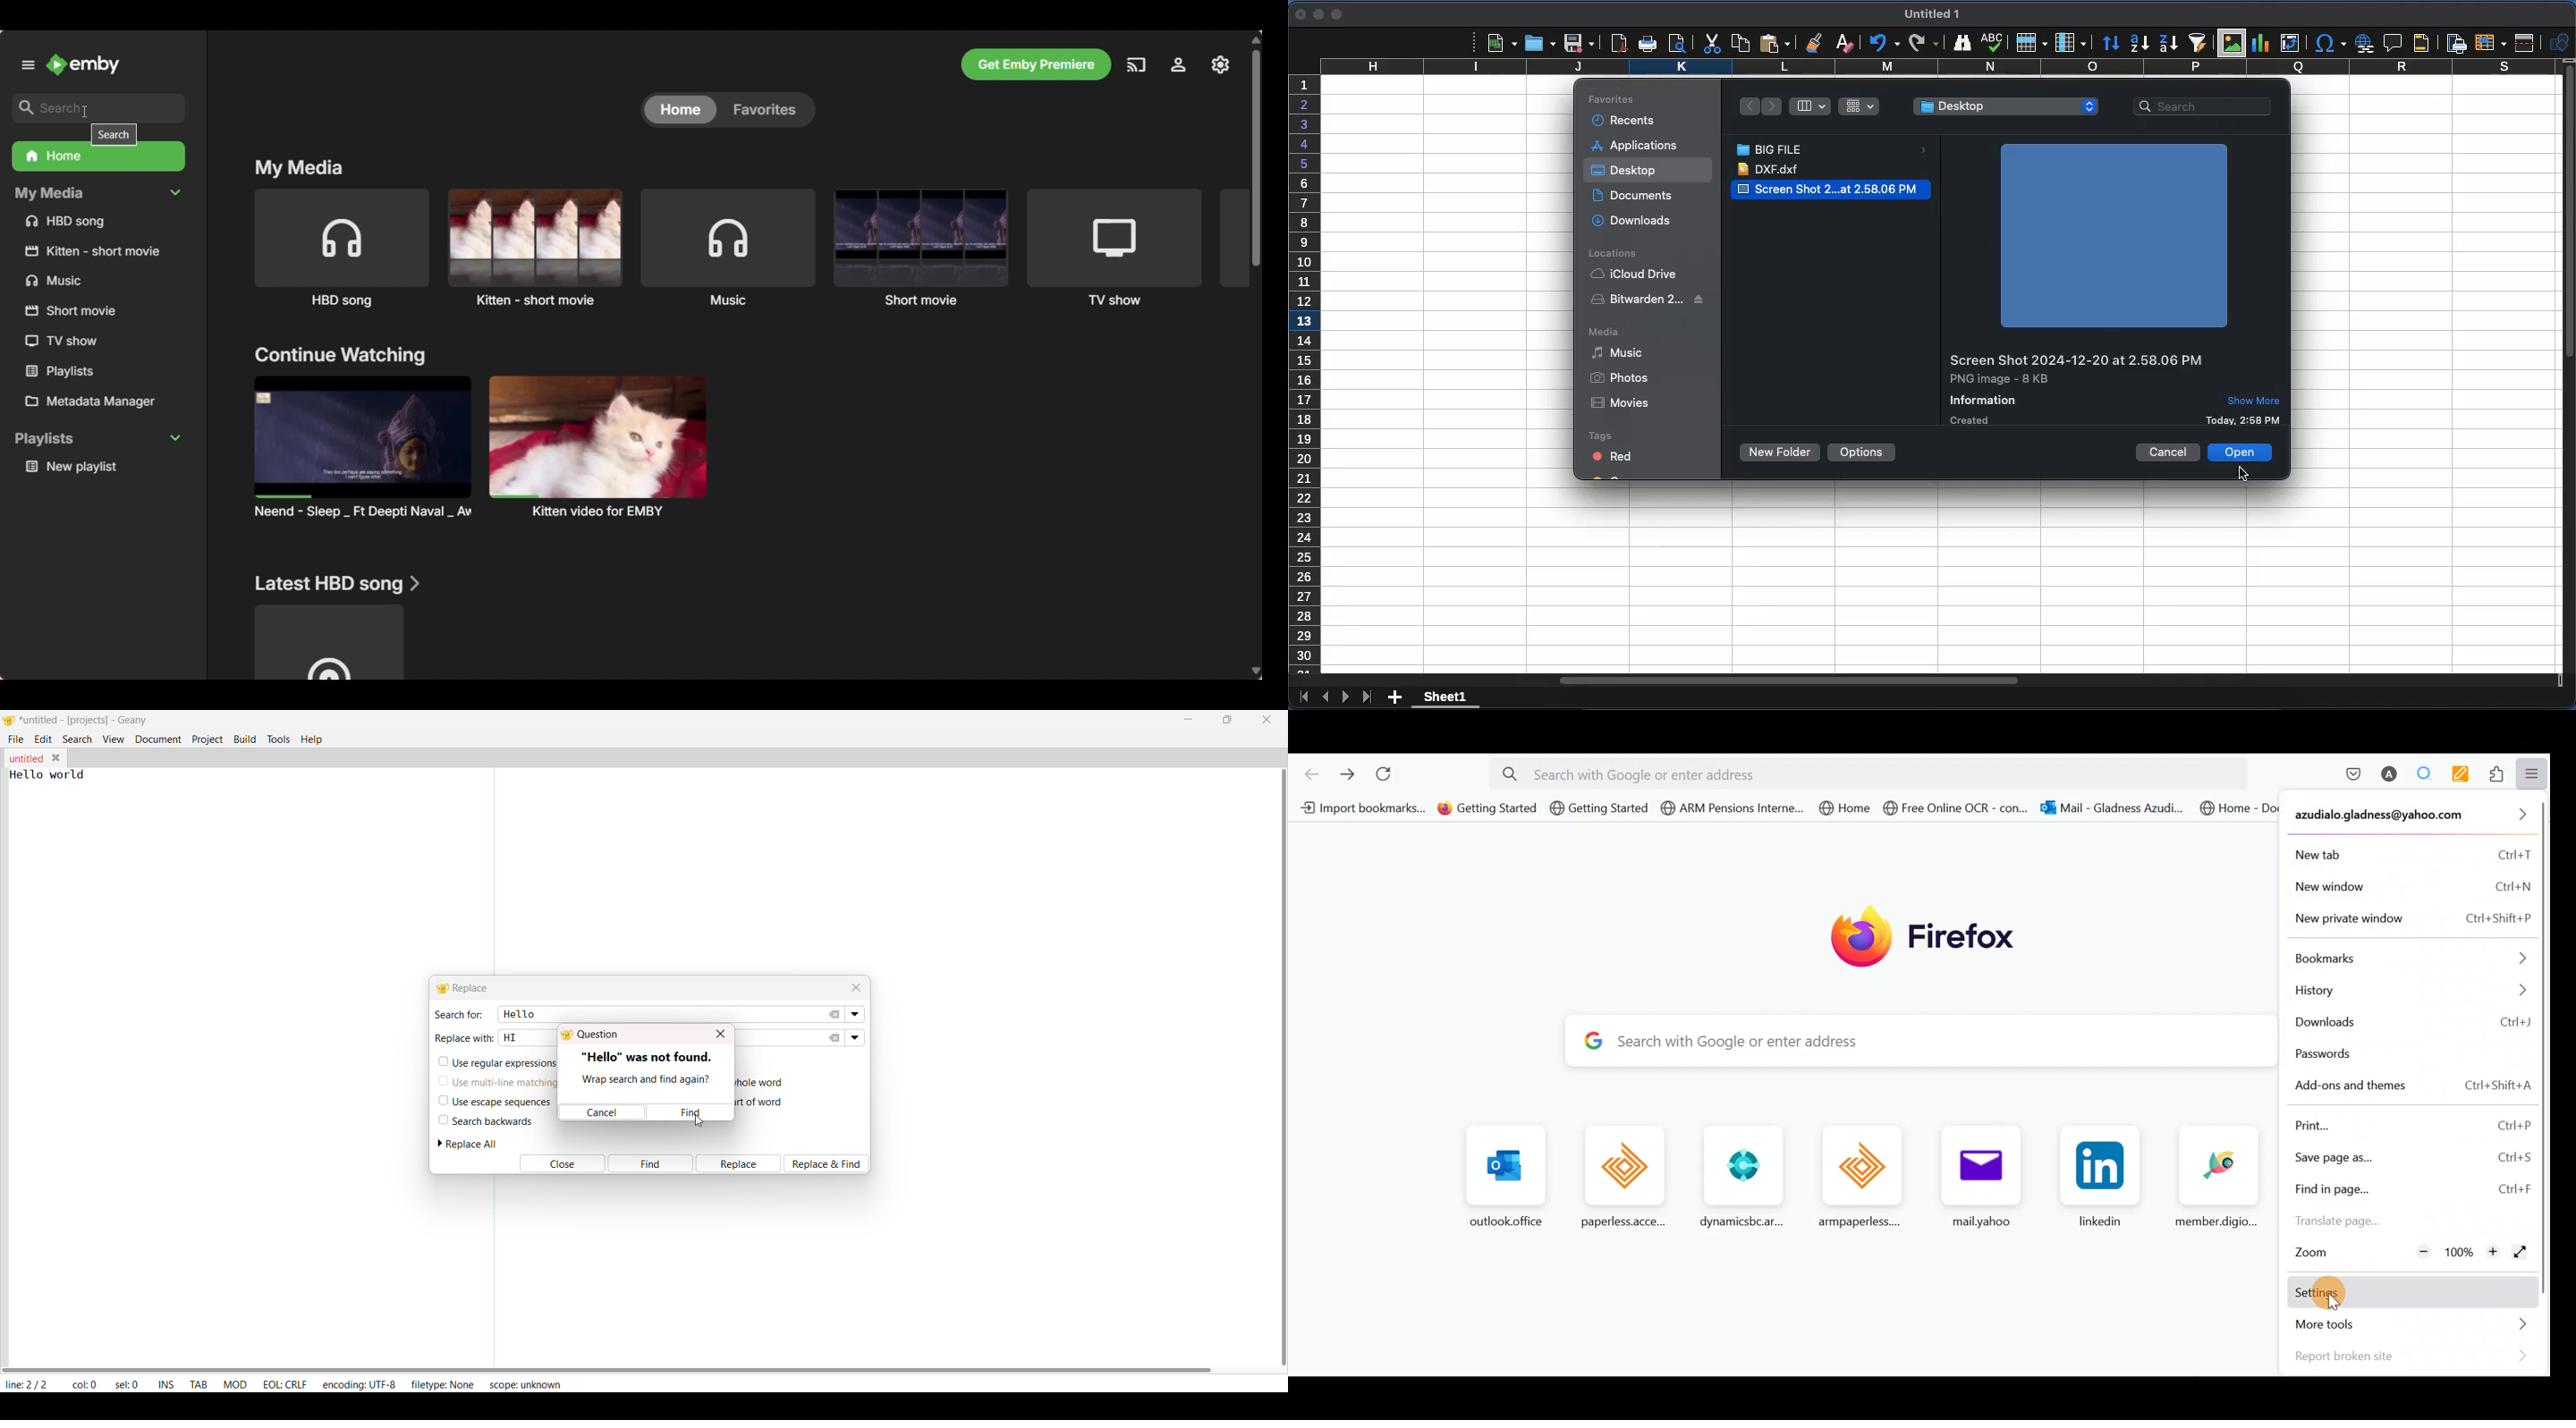 The height and width of the screenshot is (1428, 2576). I want to click on close tab, so click(58, 758).